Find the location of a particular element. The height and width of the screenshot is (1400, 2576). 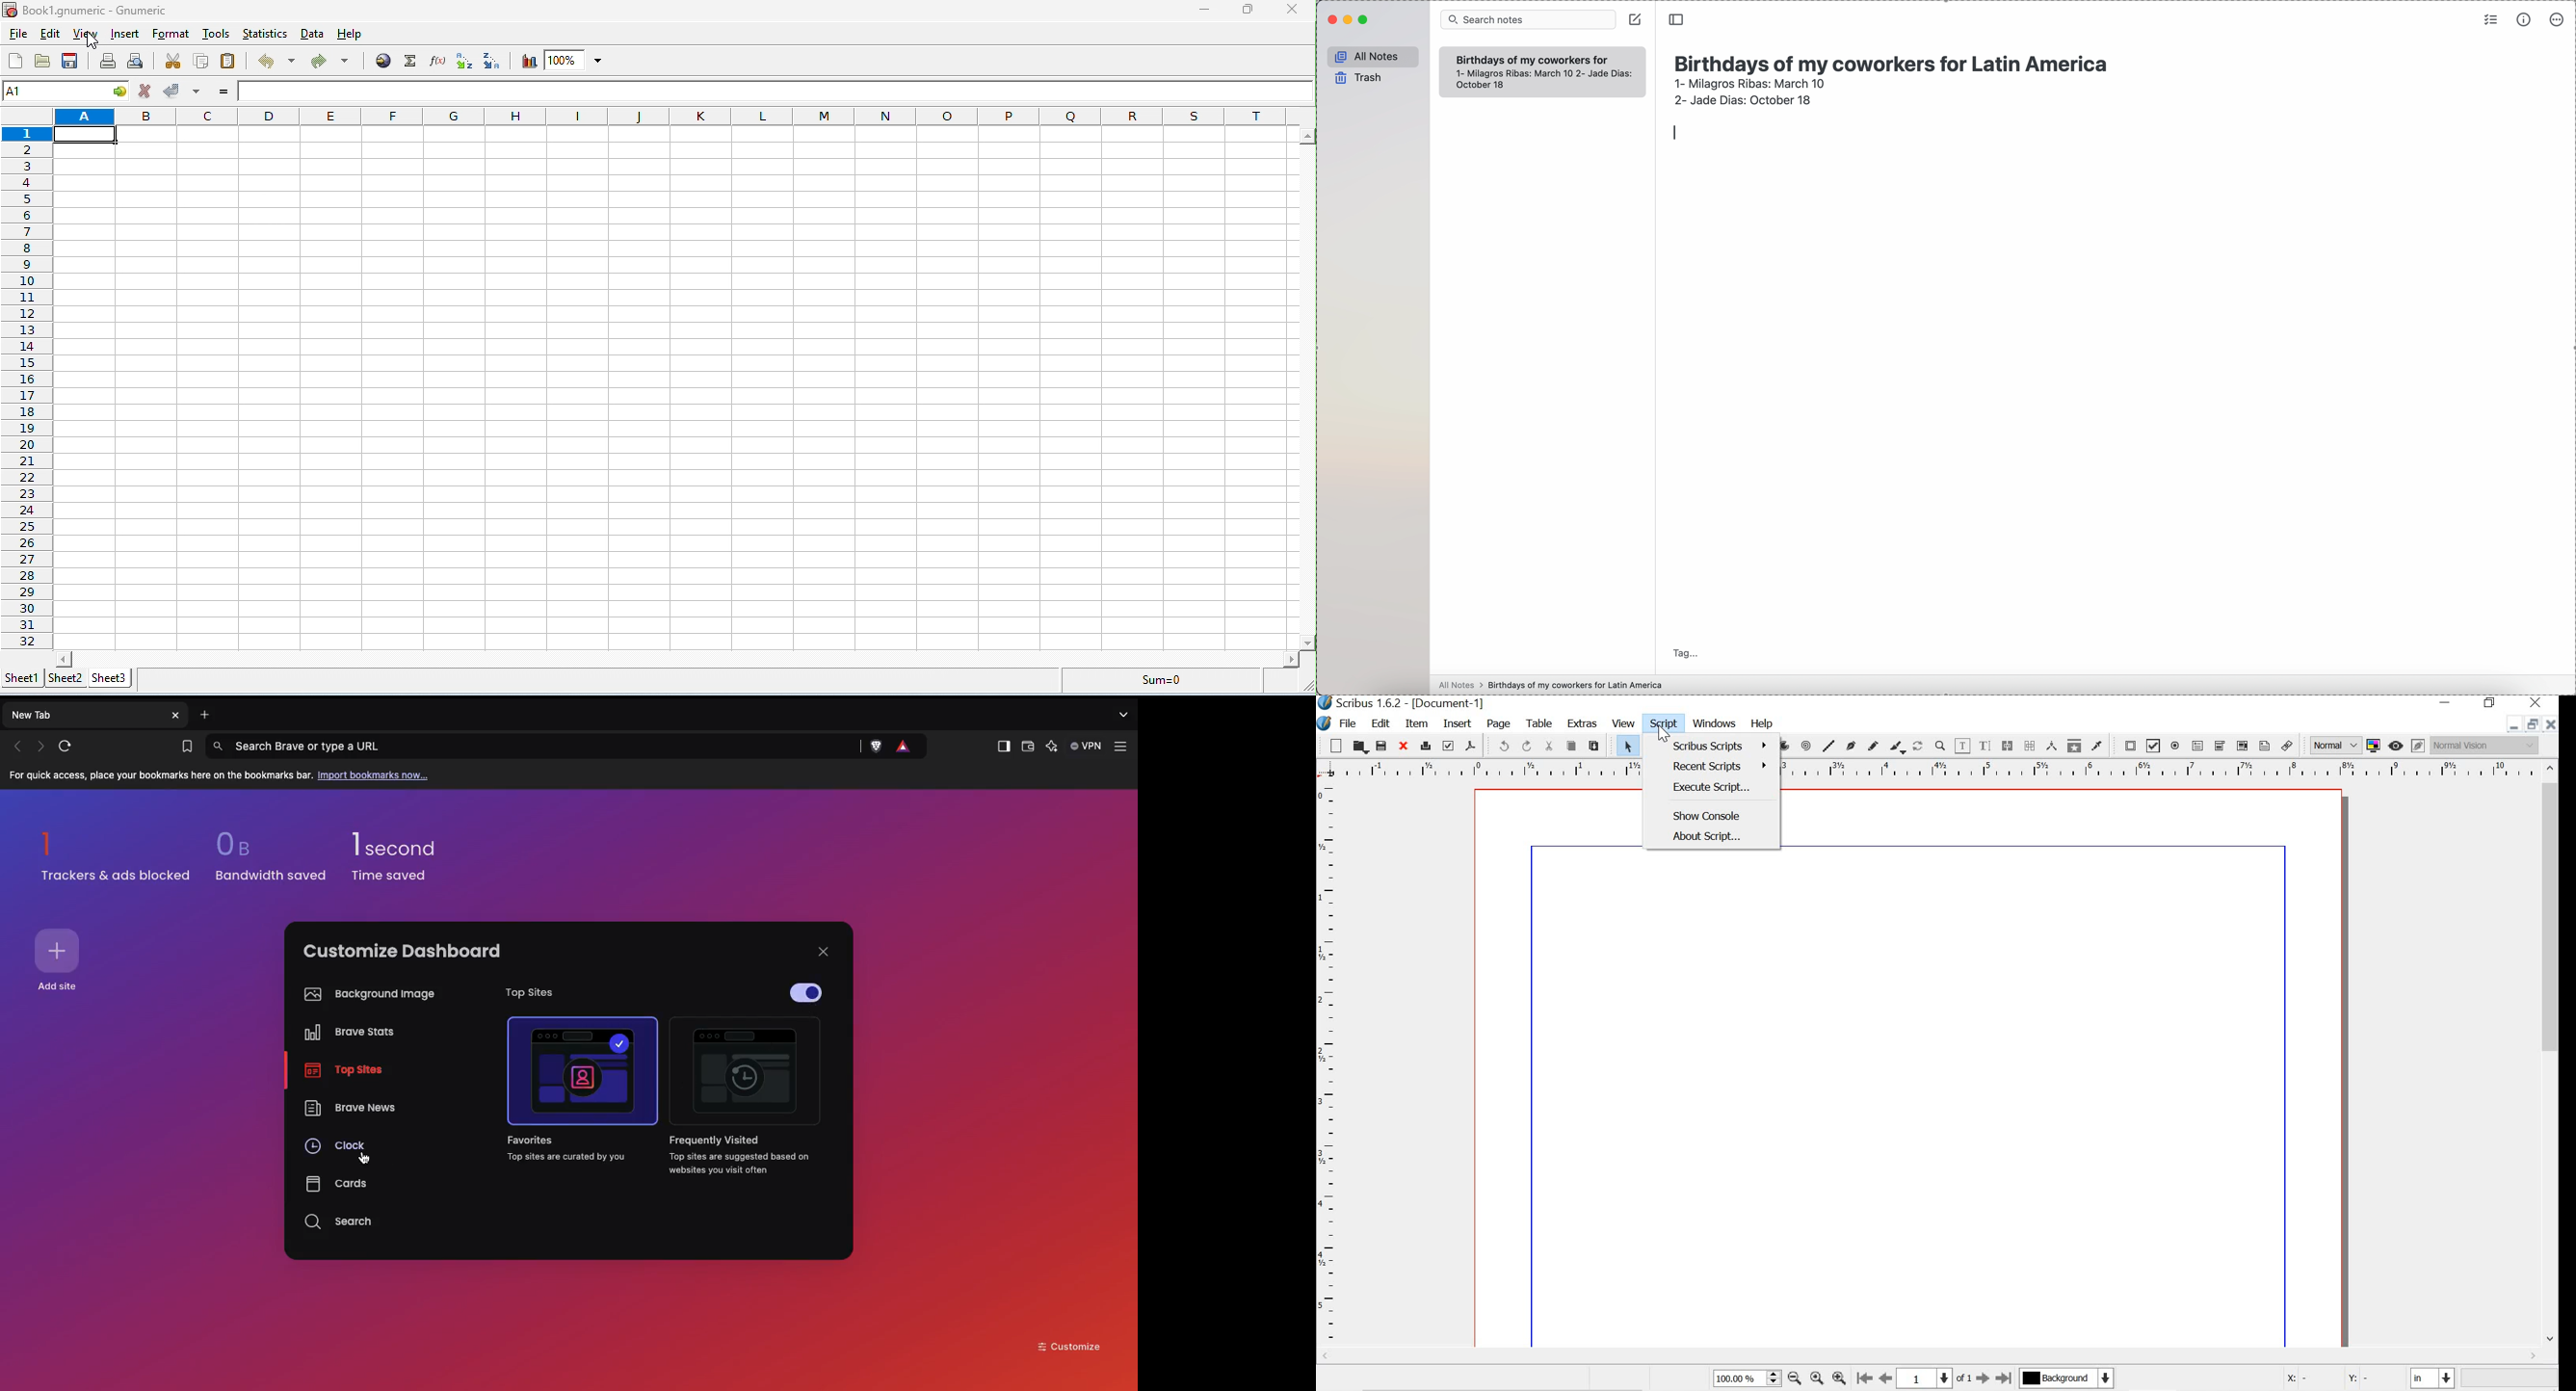

select function is located at coordinates (412, 61).